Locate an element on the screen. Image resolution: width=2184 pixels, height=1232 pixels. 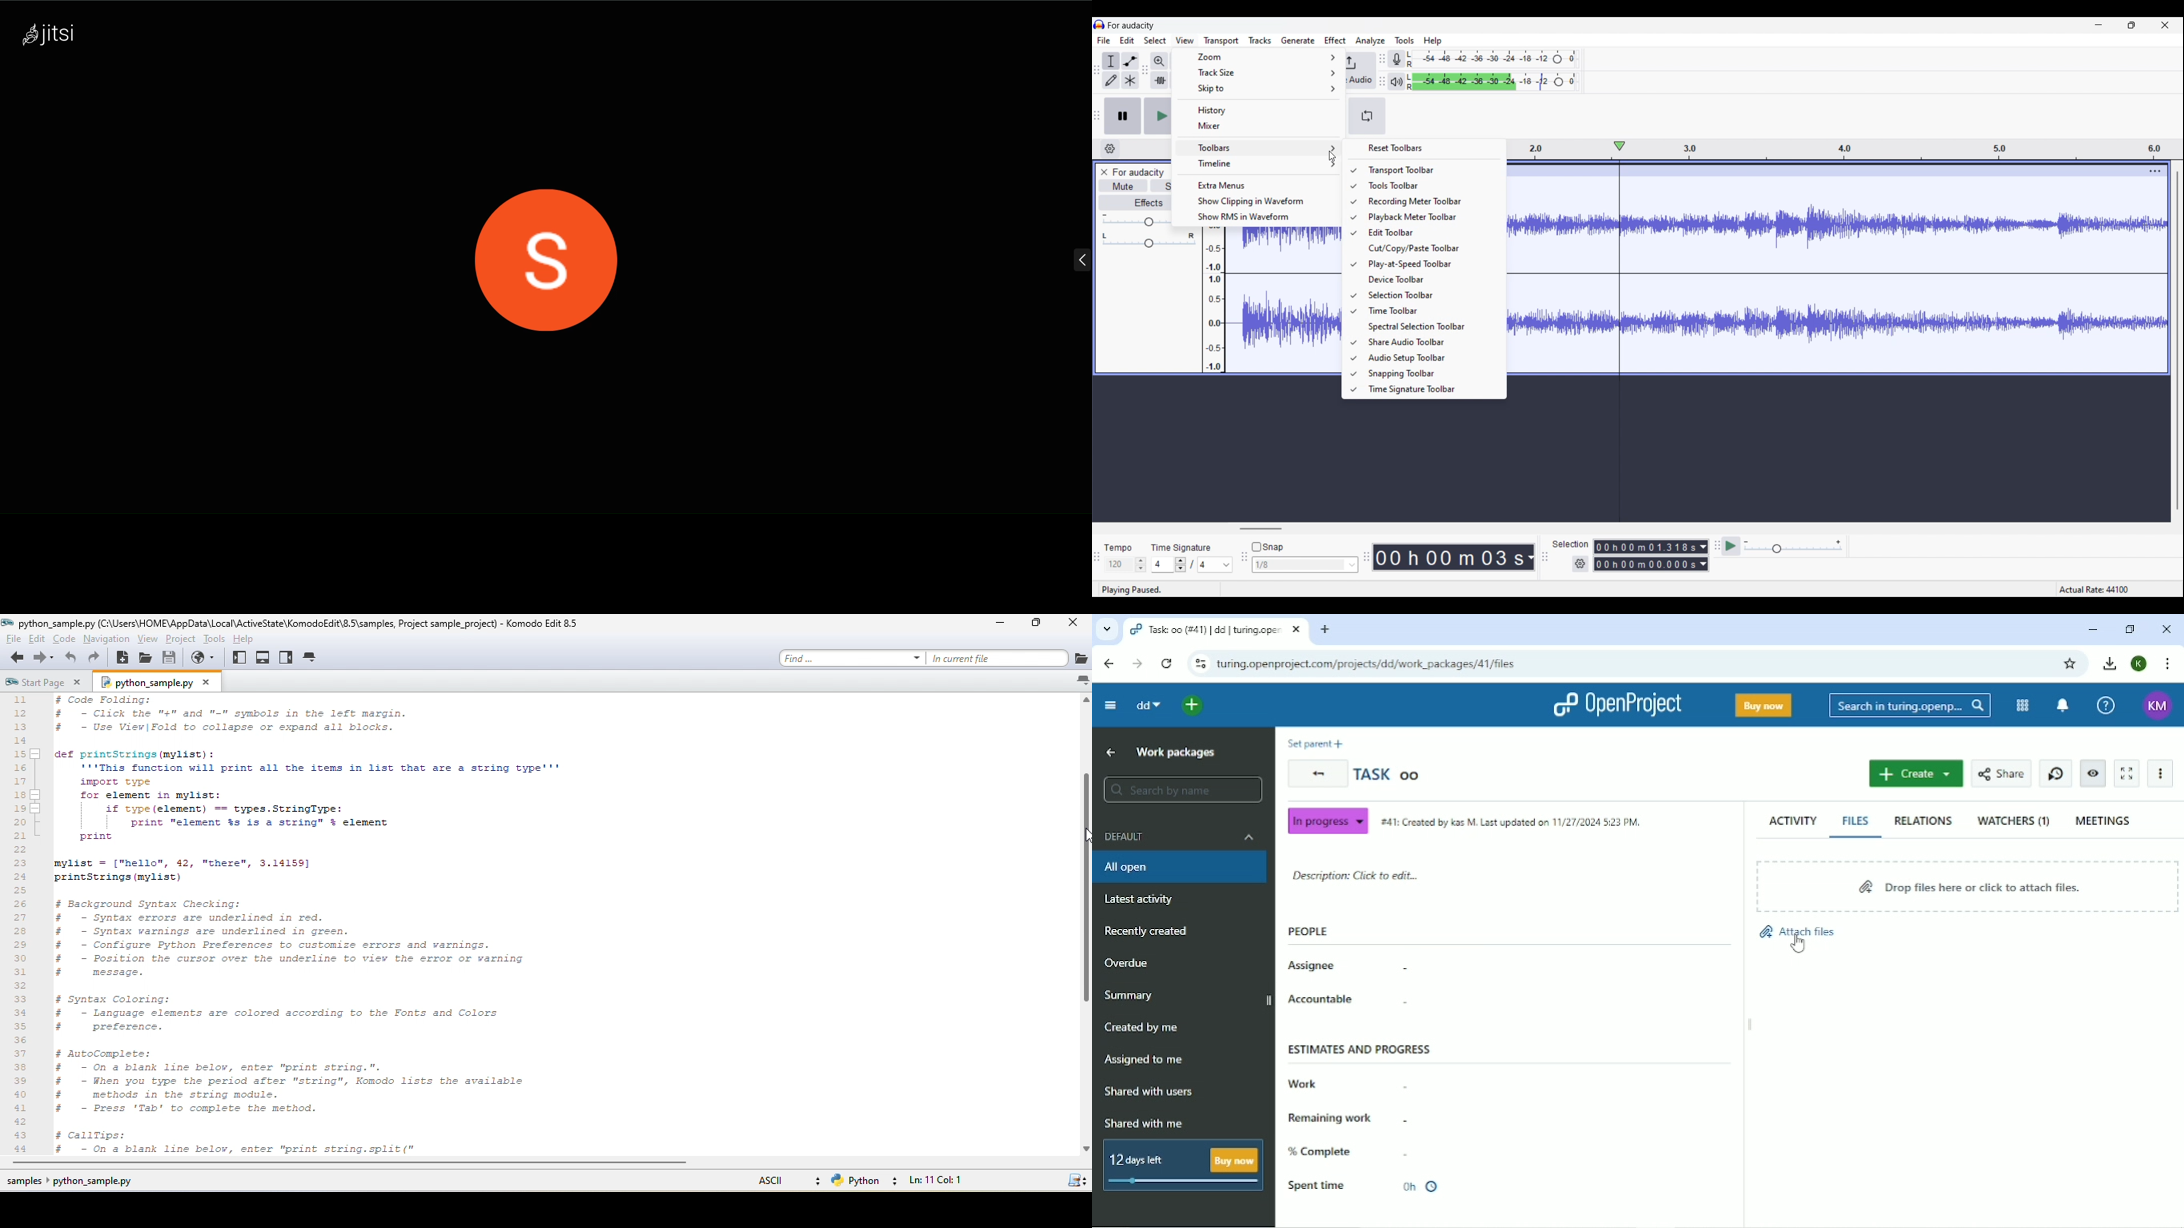
Mixer is located at coordinates (1259, 126).